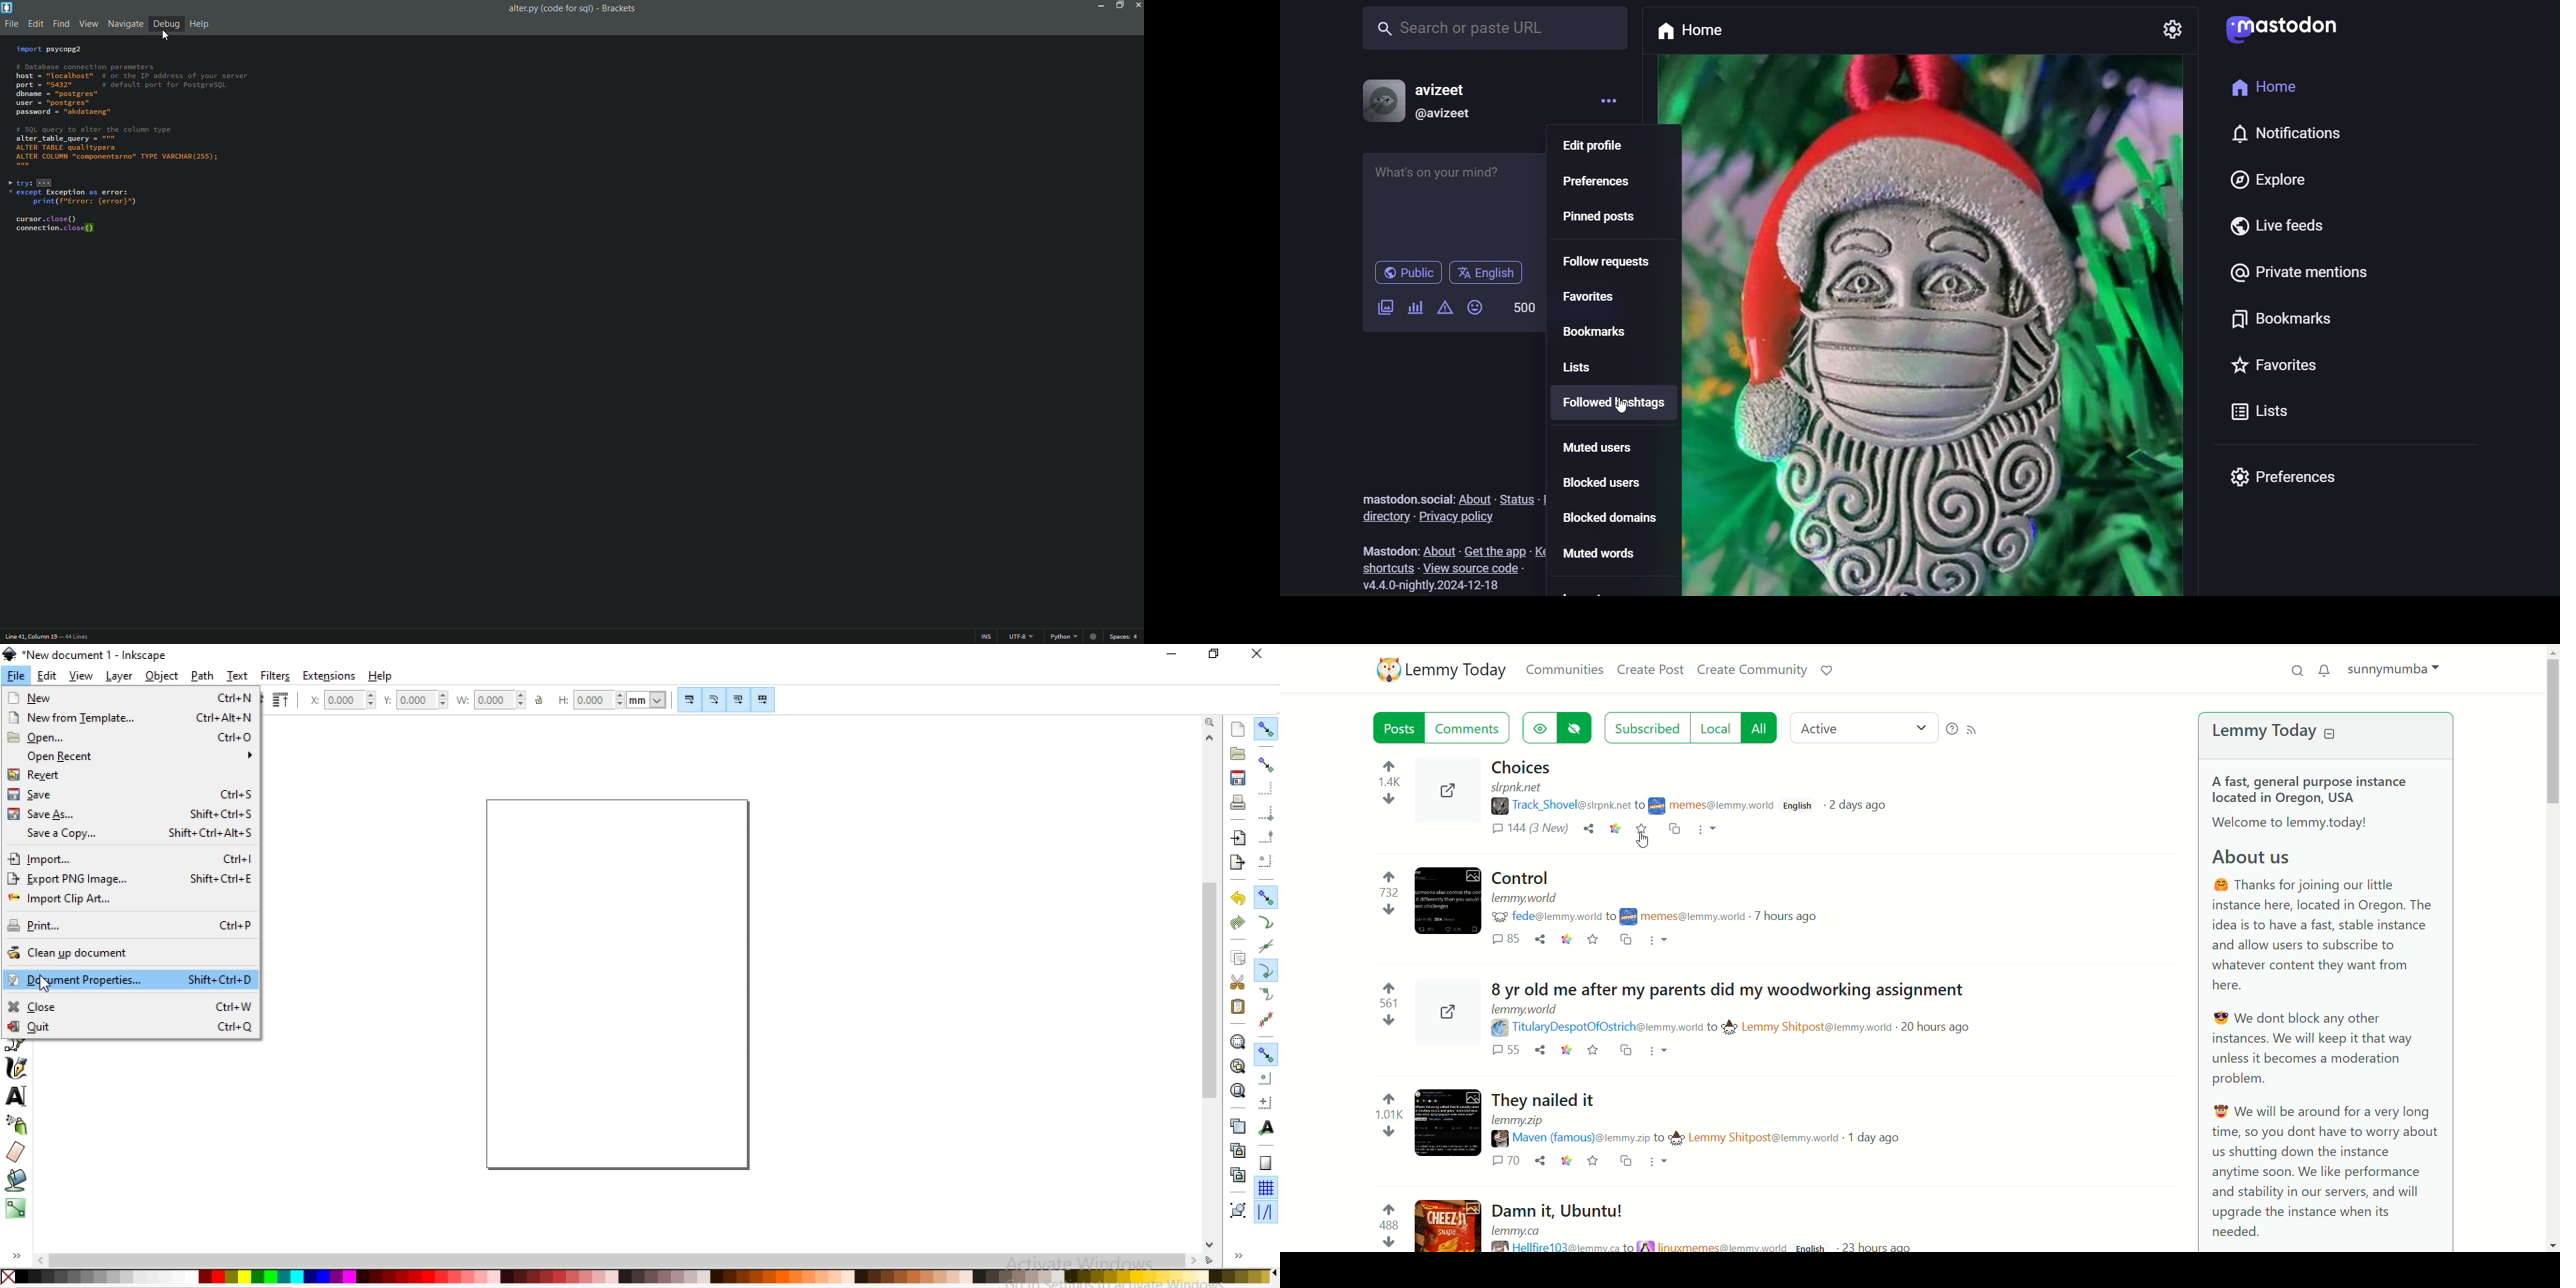 This screenshot has height=1288, width=2576. What do you see at coordinates (689, 699) in the screenshot?
I see `scale stroke width by same proportion` at bounding box center [689, 699].